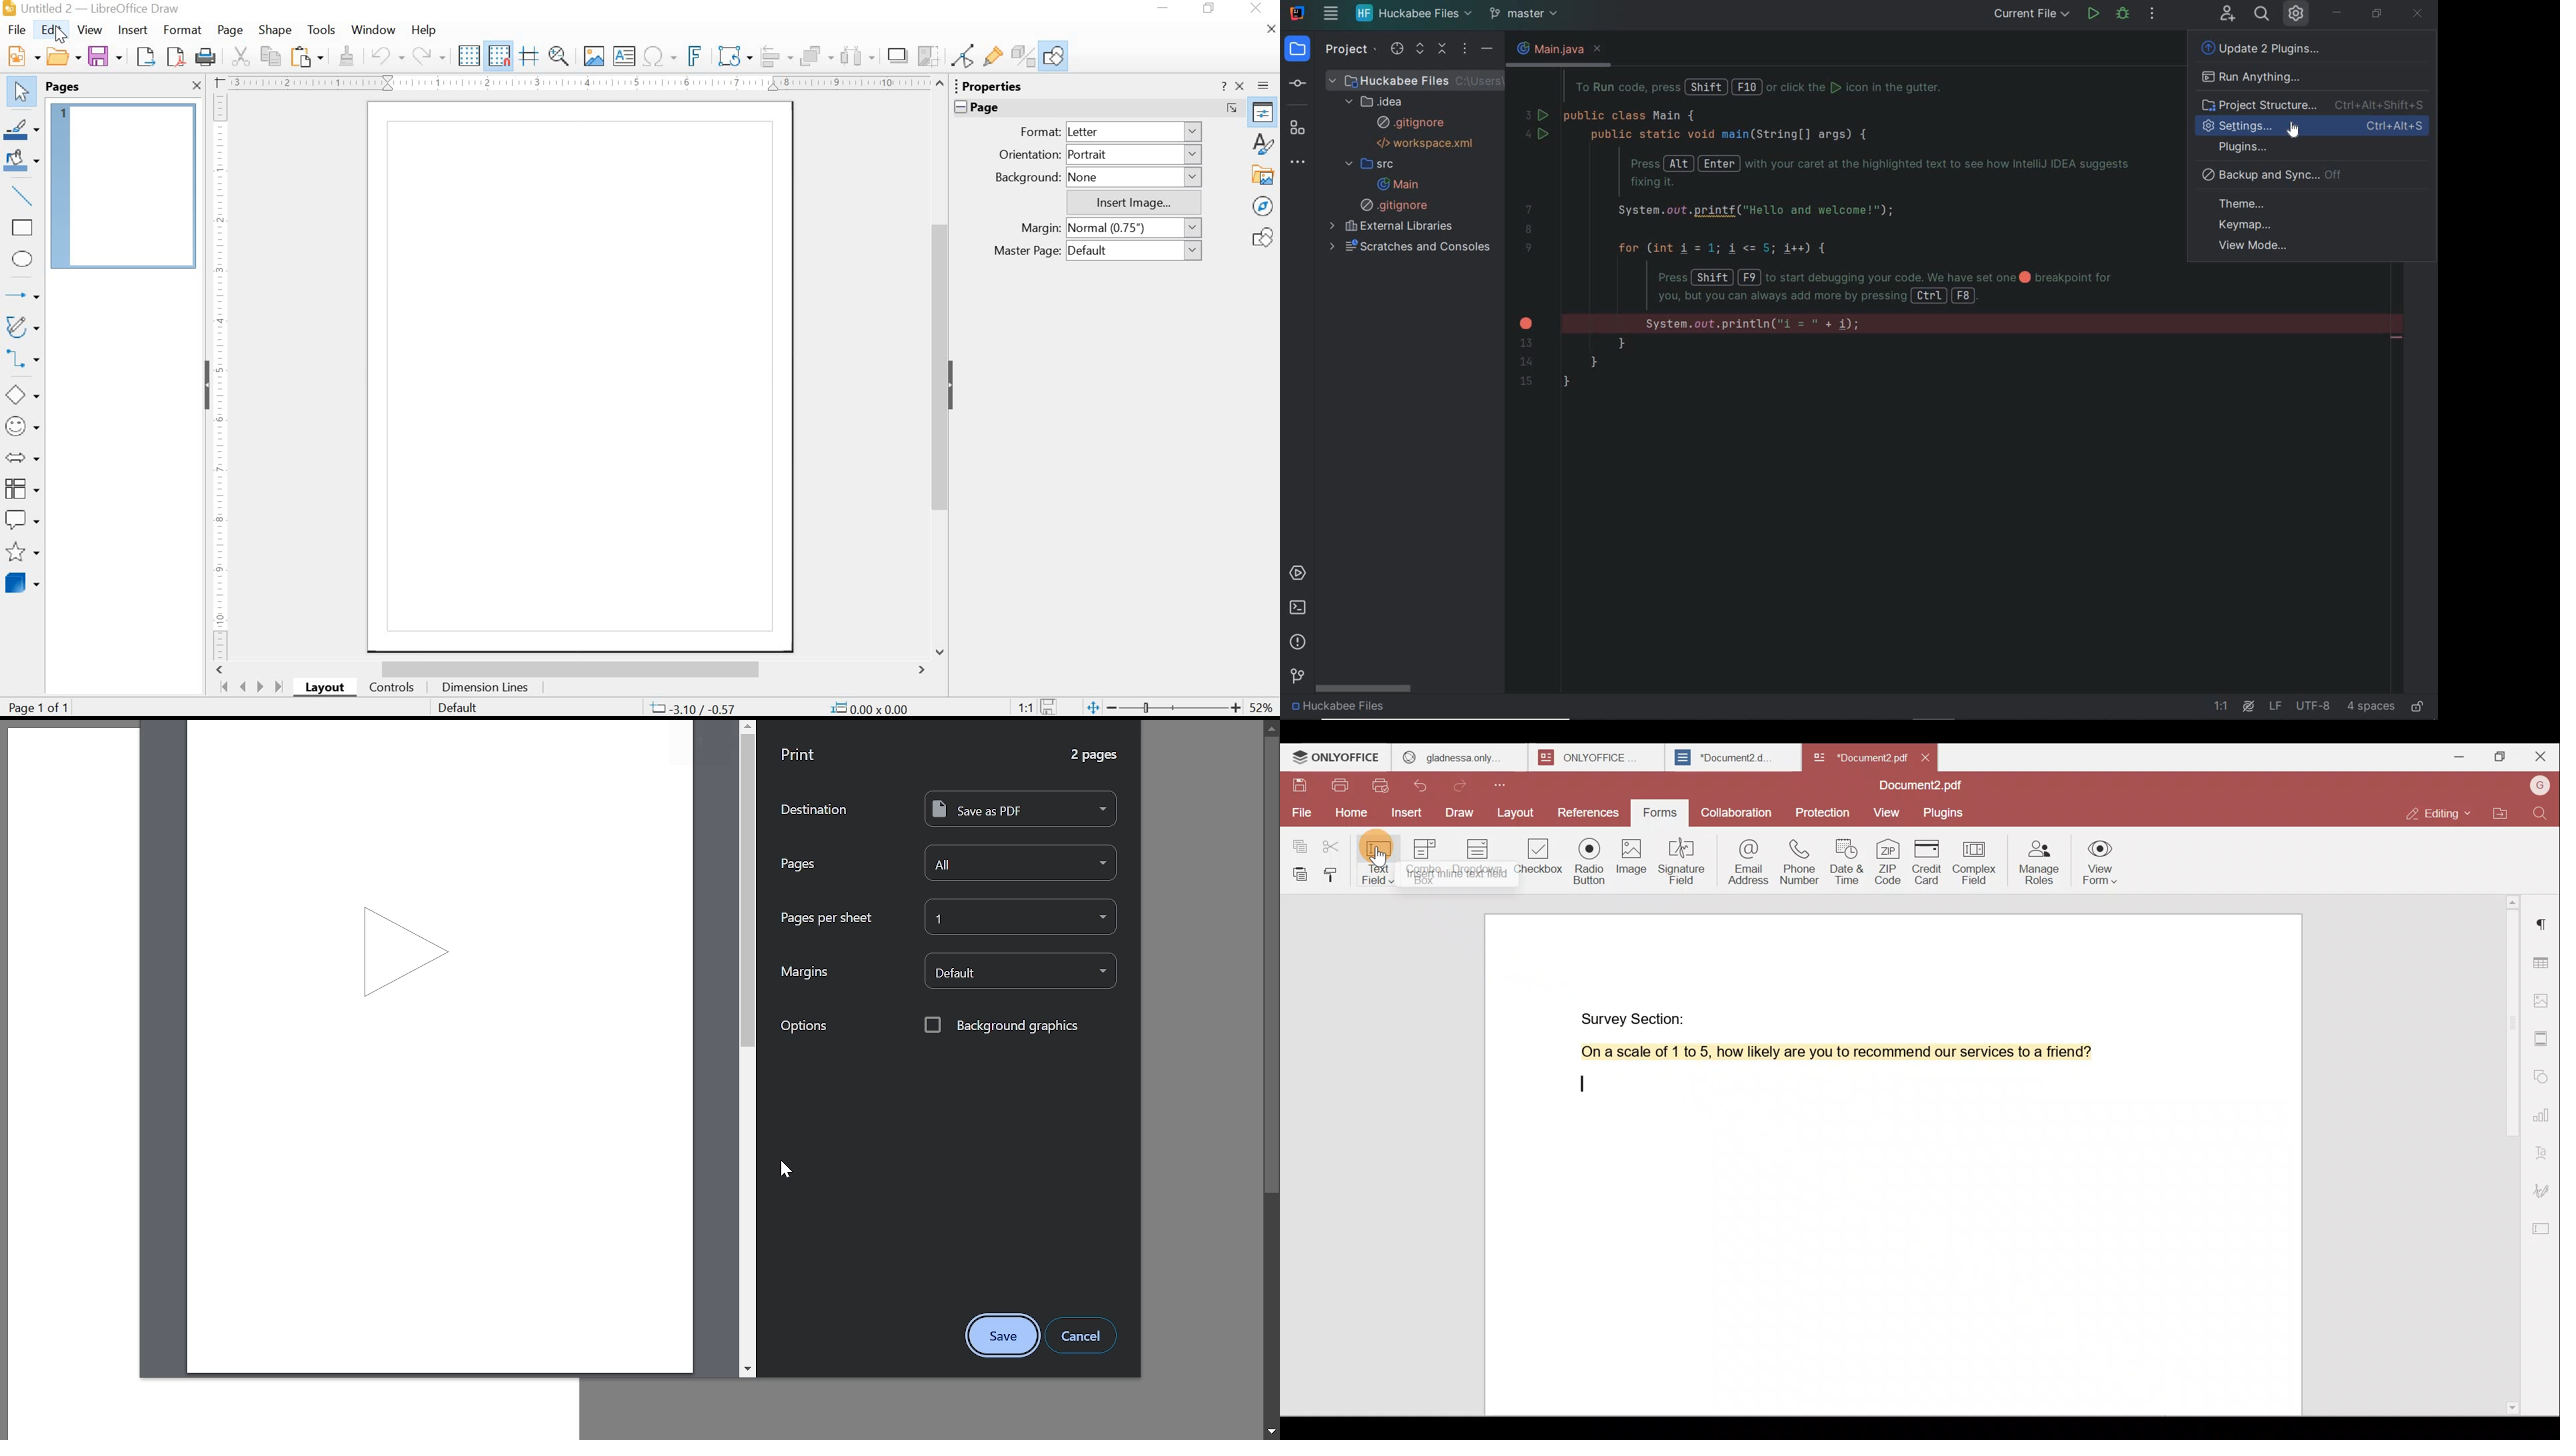 The image size is (2576, 1456). What do you see at coordinates (63, 87) in the screenshot?
I see `Pages` at bounding box center [63, 87].